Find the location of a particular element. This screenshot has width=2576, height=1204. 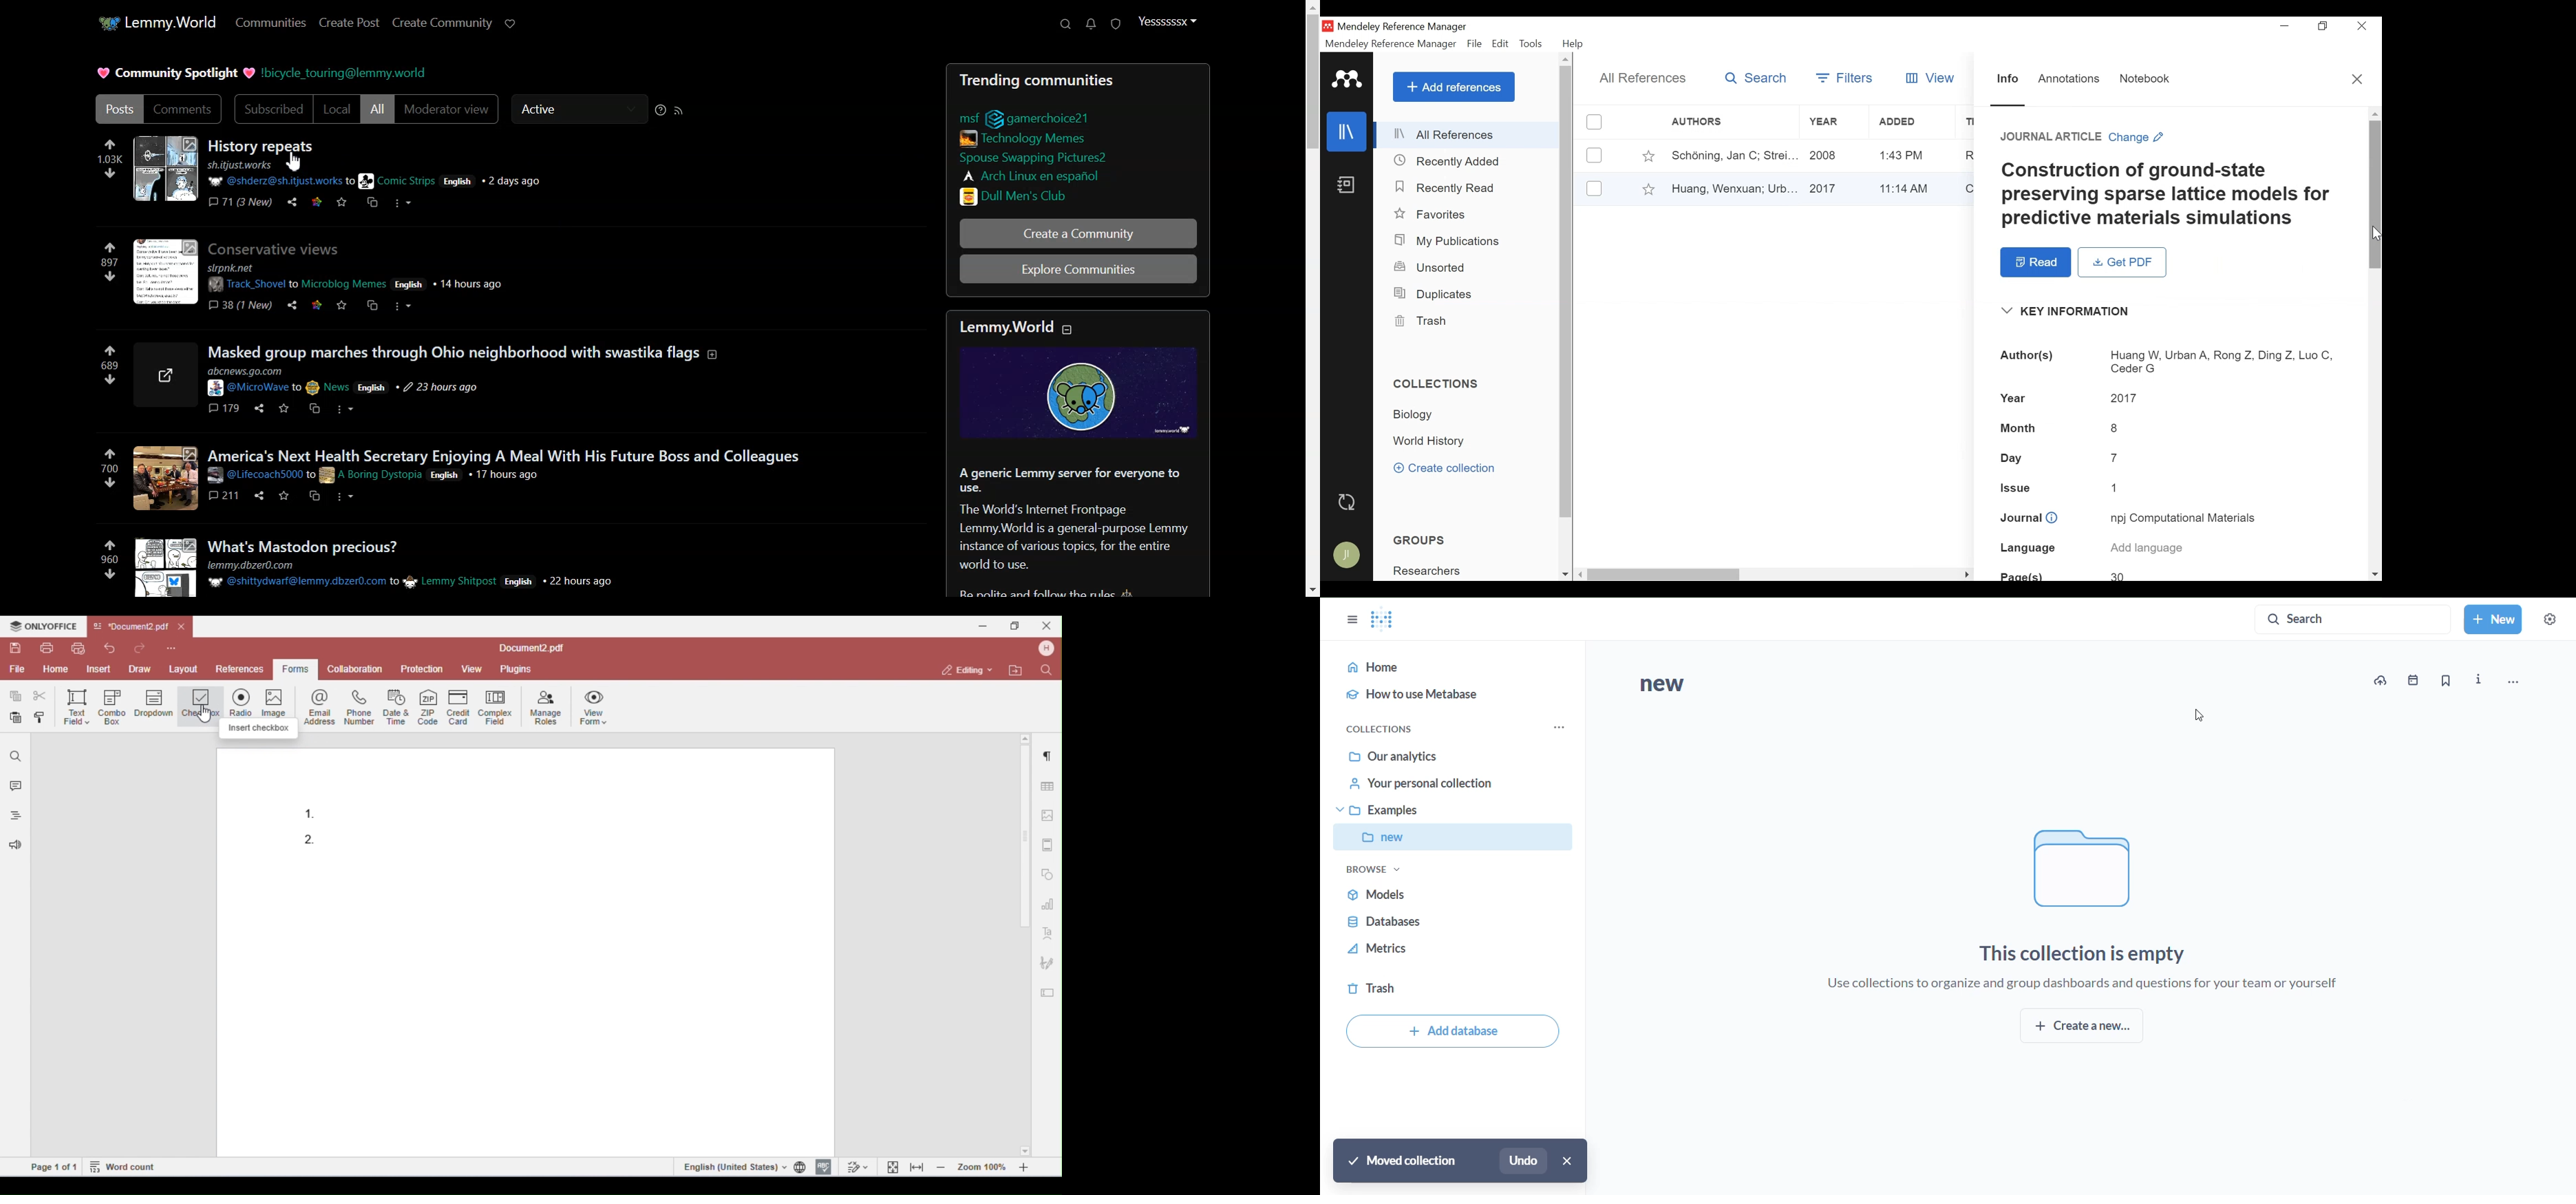

slrpnk.net is located at coordinates (237, 267).